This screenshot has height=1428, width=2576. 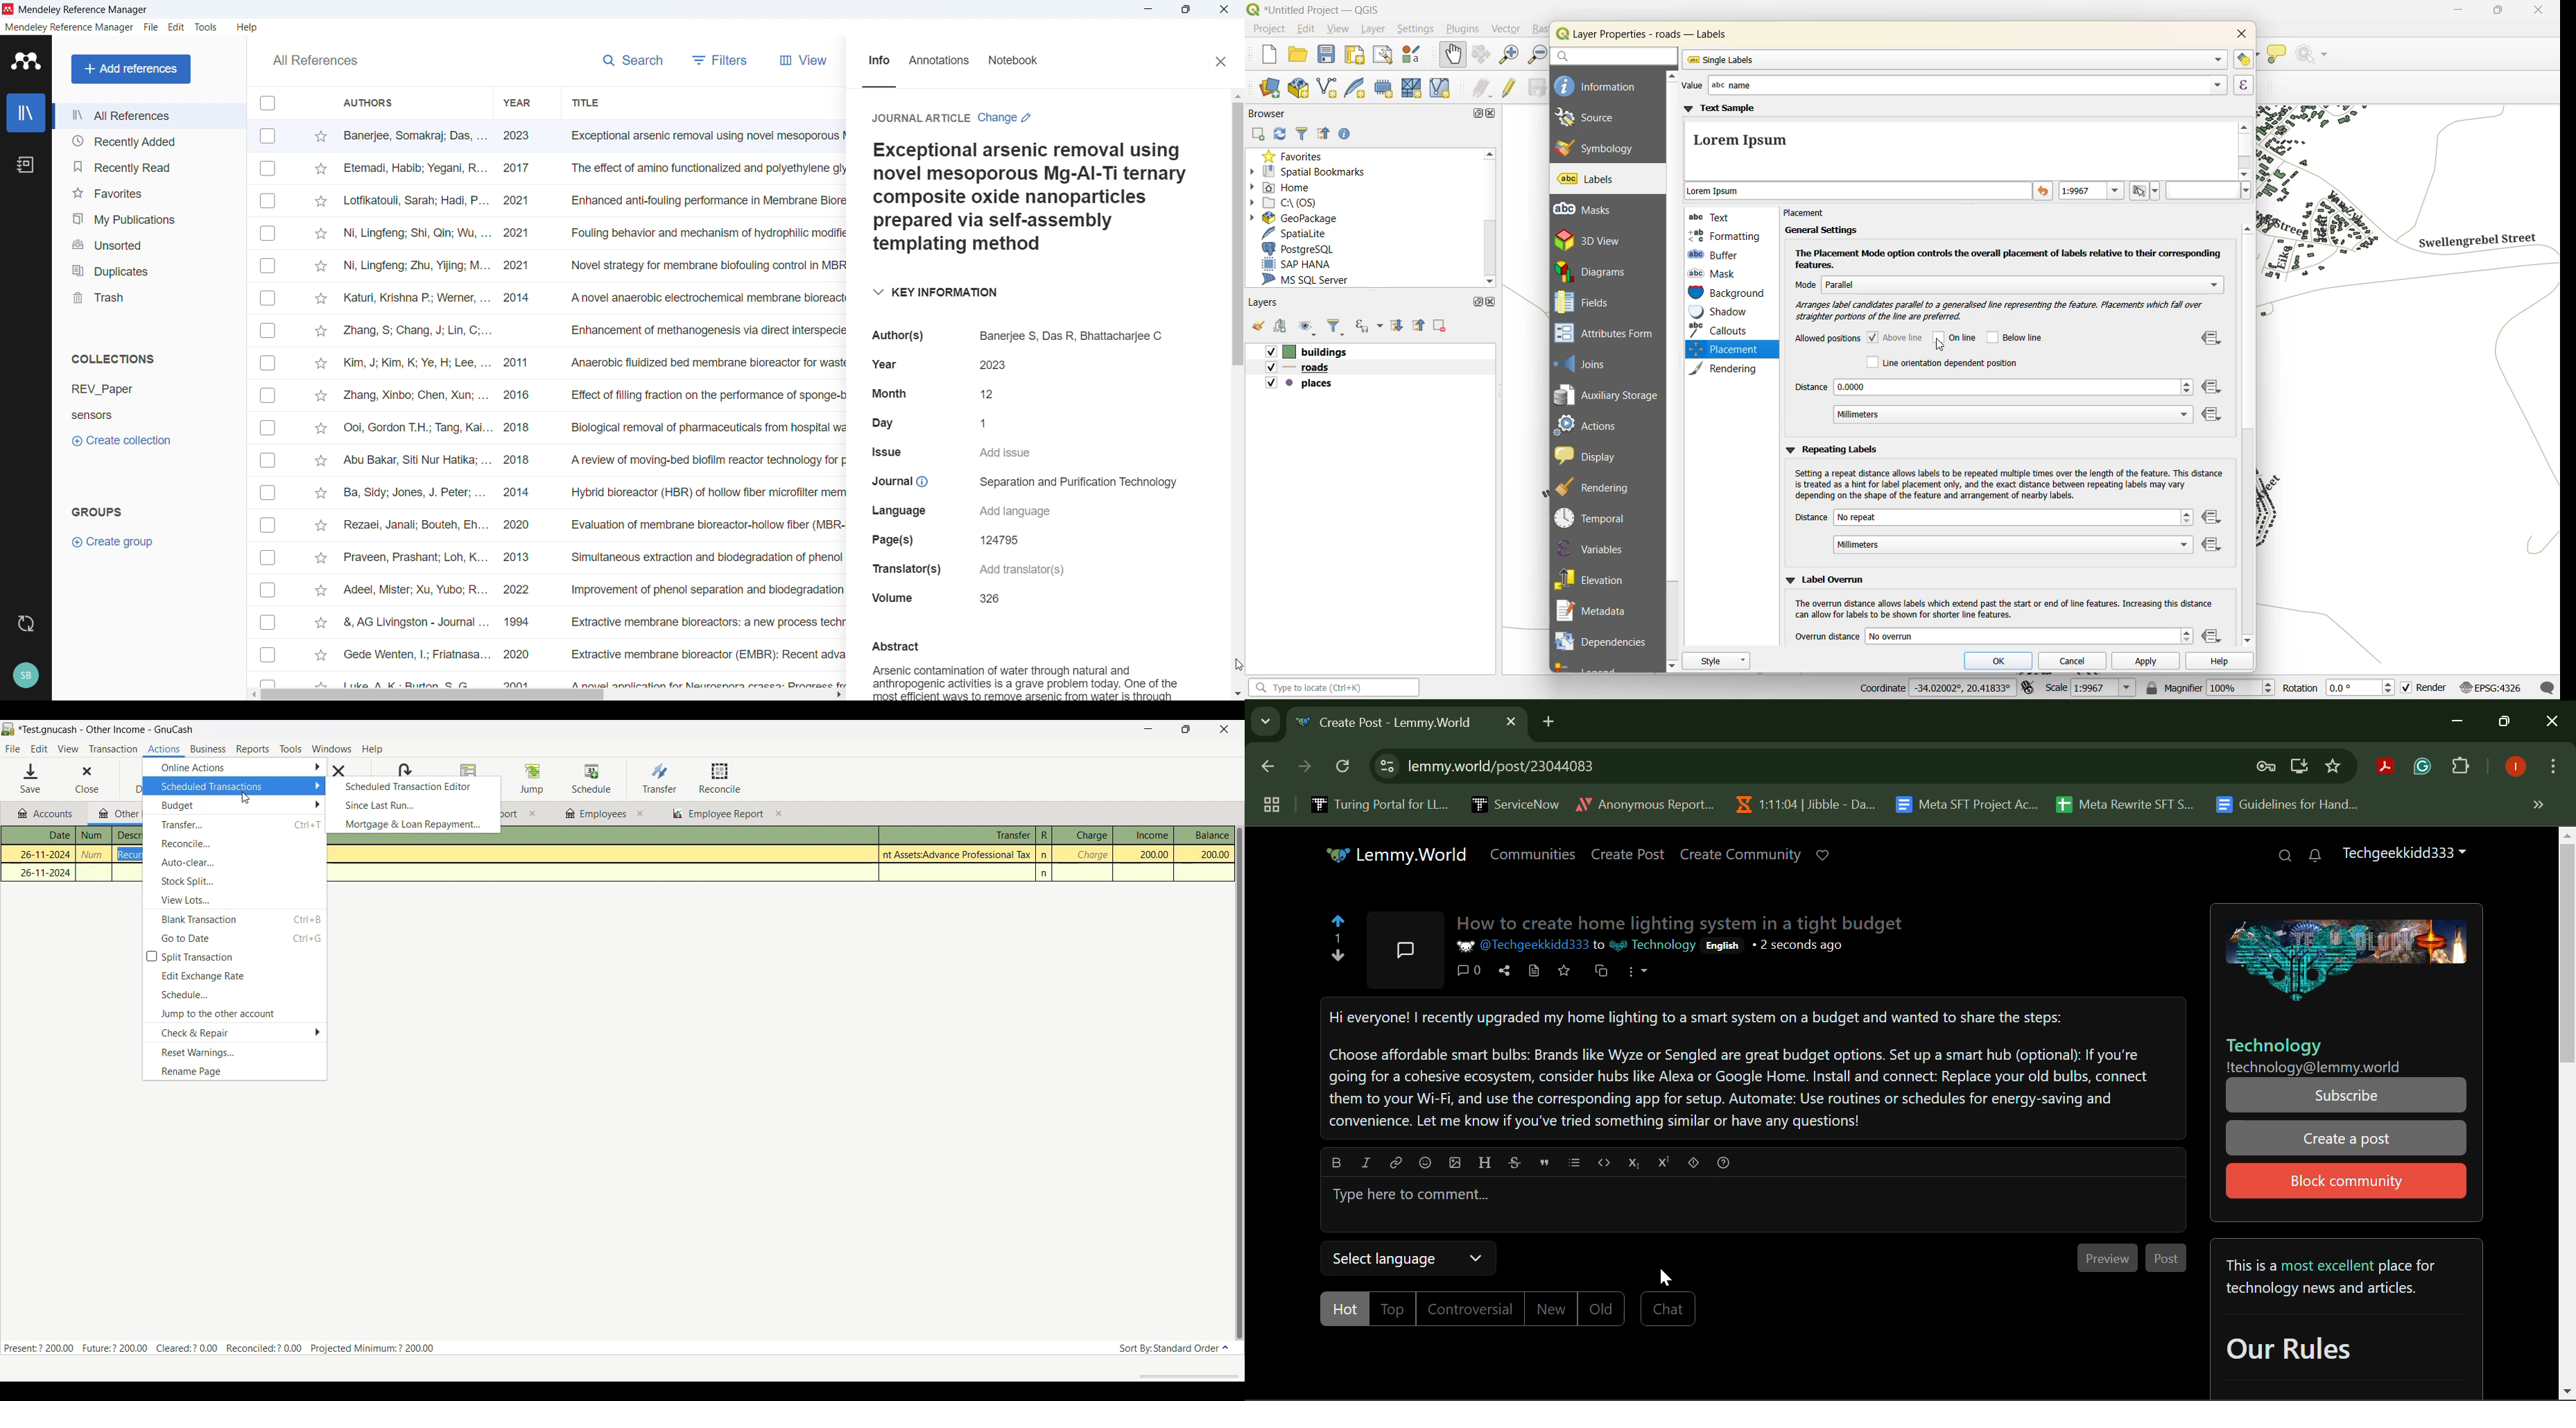 What do you see at coordinates (267, 265) in the screenshot?
I see `click to select individual entry` at bounding box center [267, 265].